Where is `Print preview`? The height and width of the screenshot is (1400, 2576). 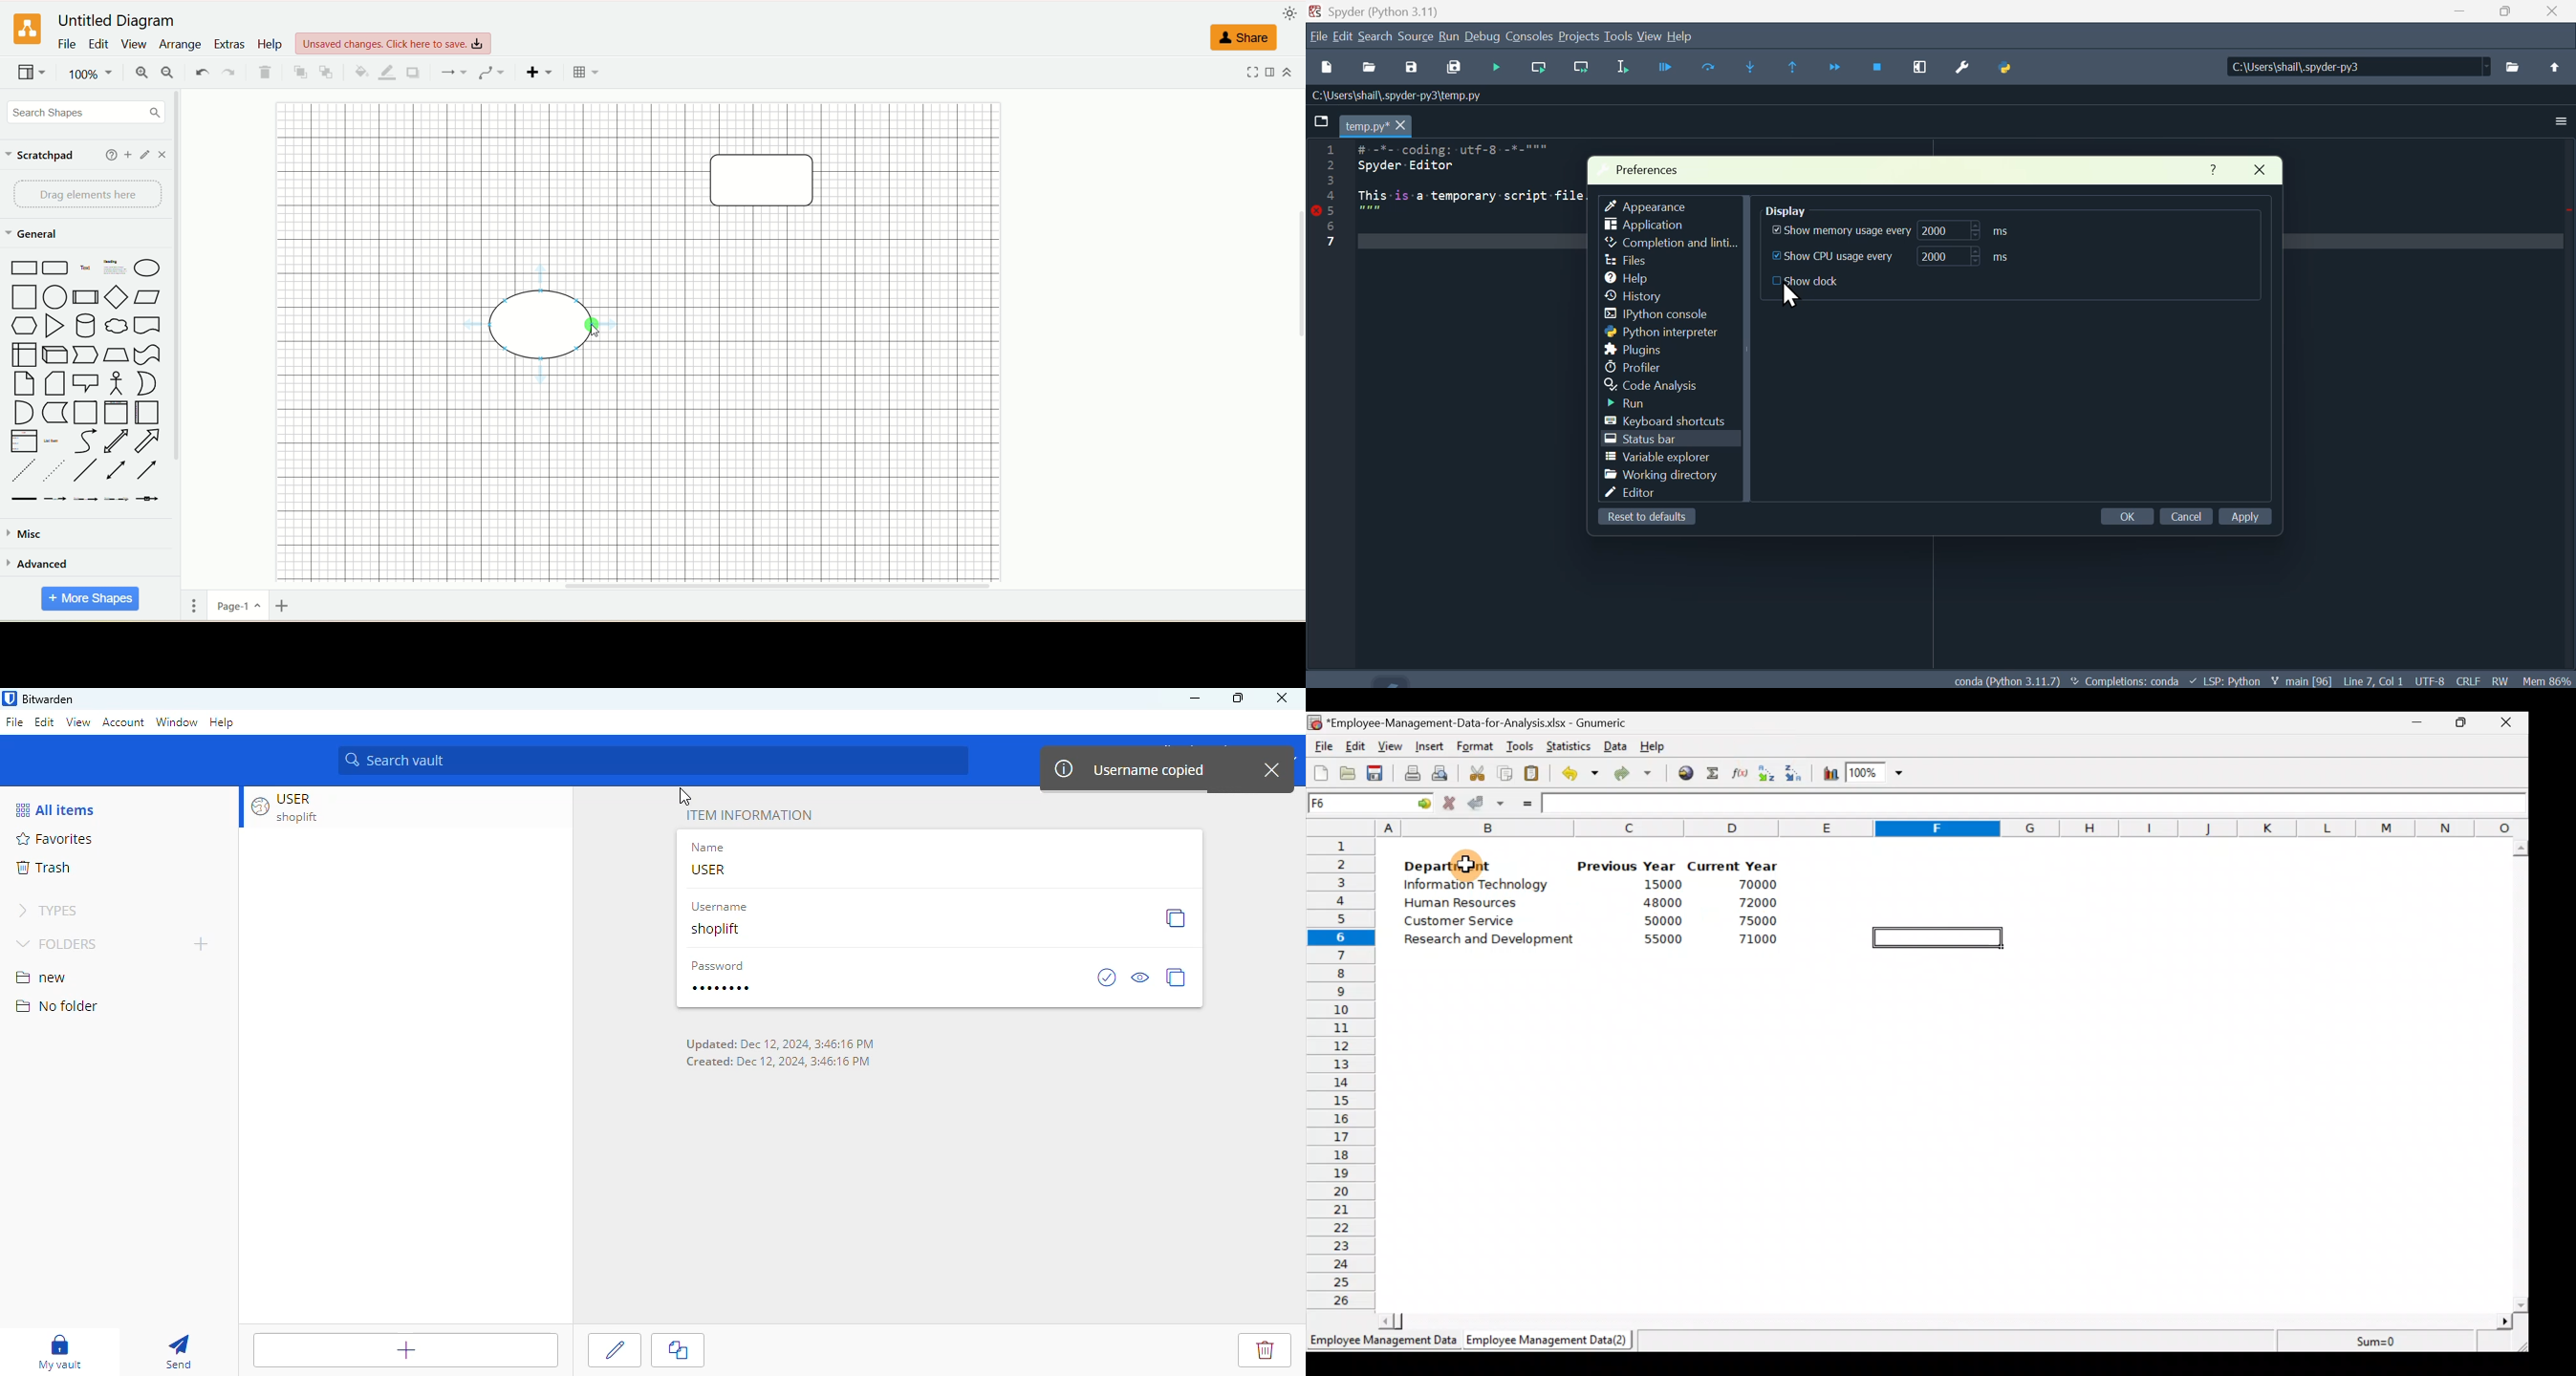
Print preview is located at coordinates (1440, 771).